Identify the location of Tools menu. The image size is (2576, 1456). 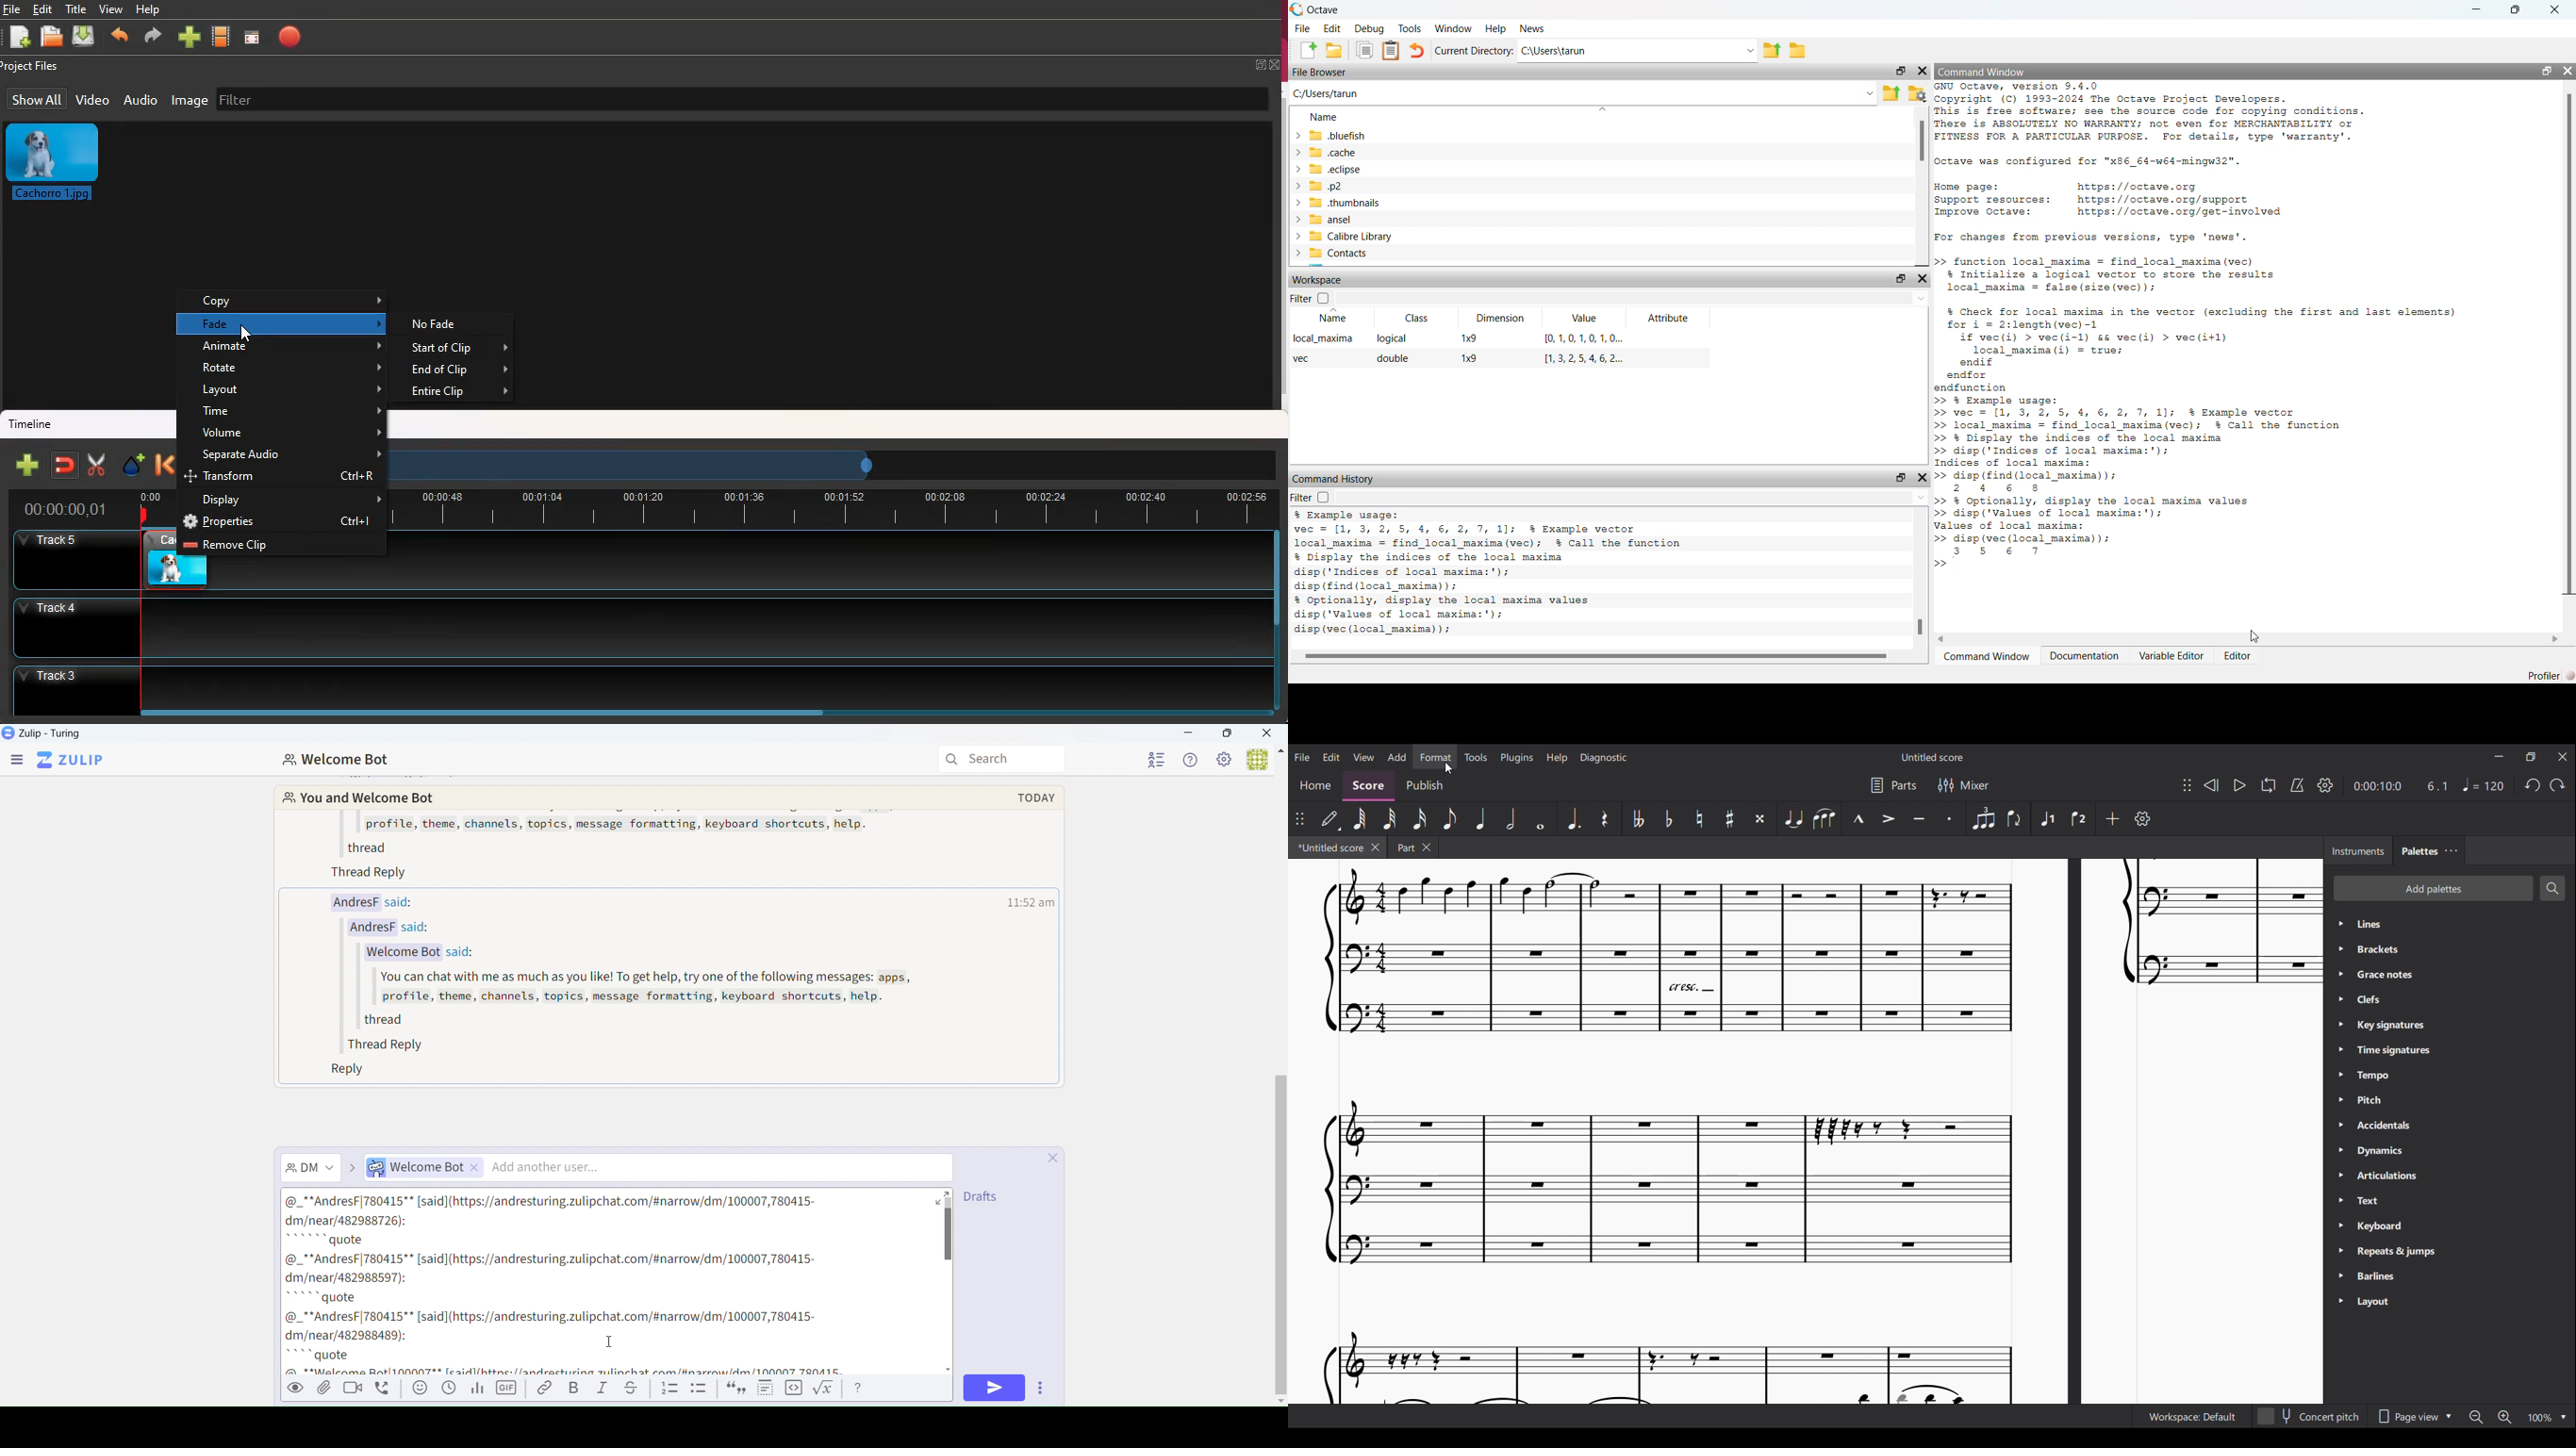
(1475, 757).